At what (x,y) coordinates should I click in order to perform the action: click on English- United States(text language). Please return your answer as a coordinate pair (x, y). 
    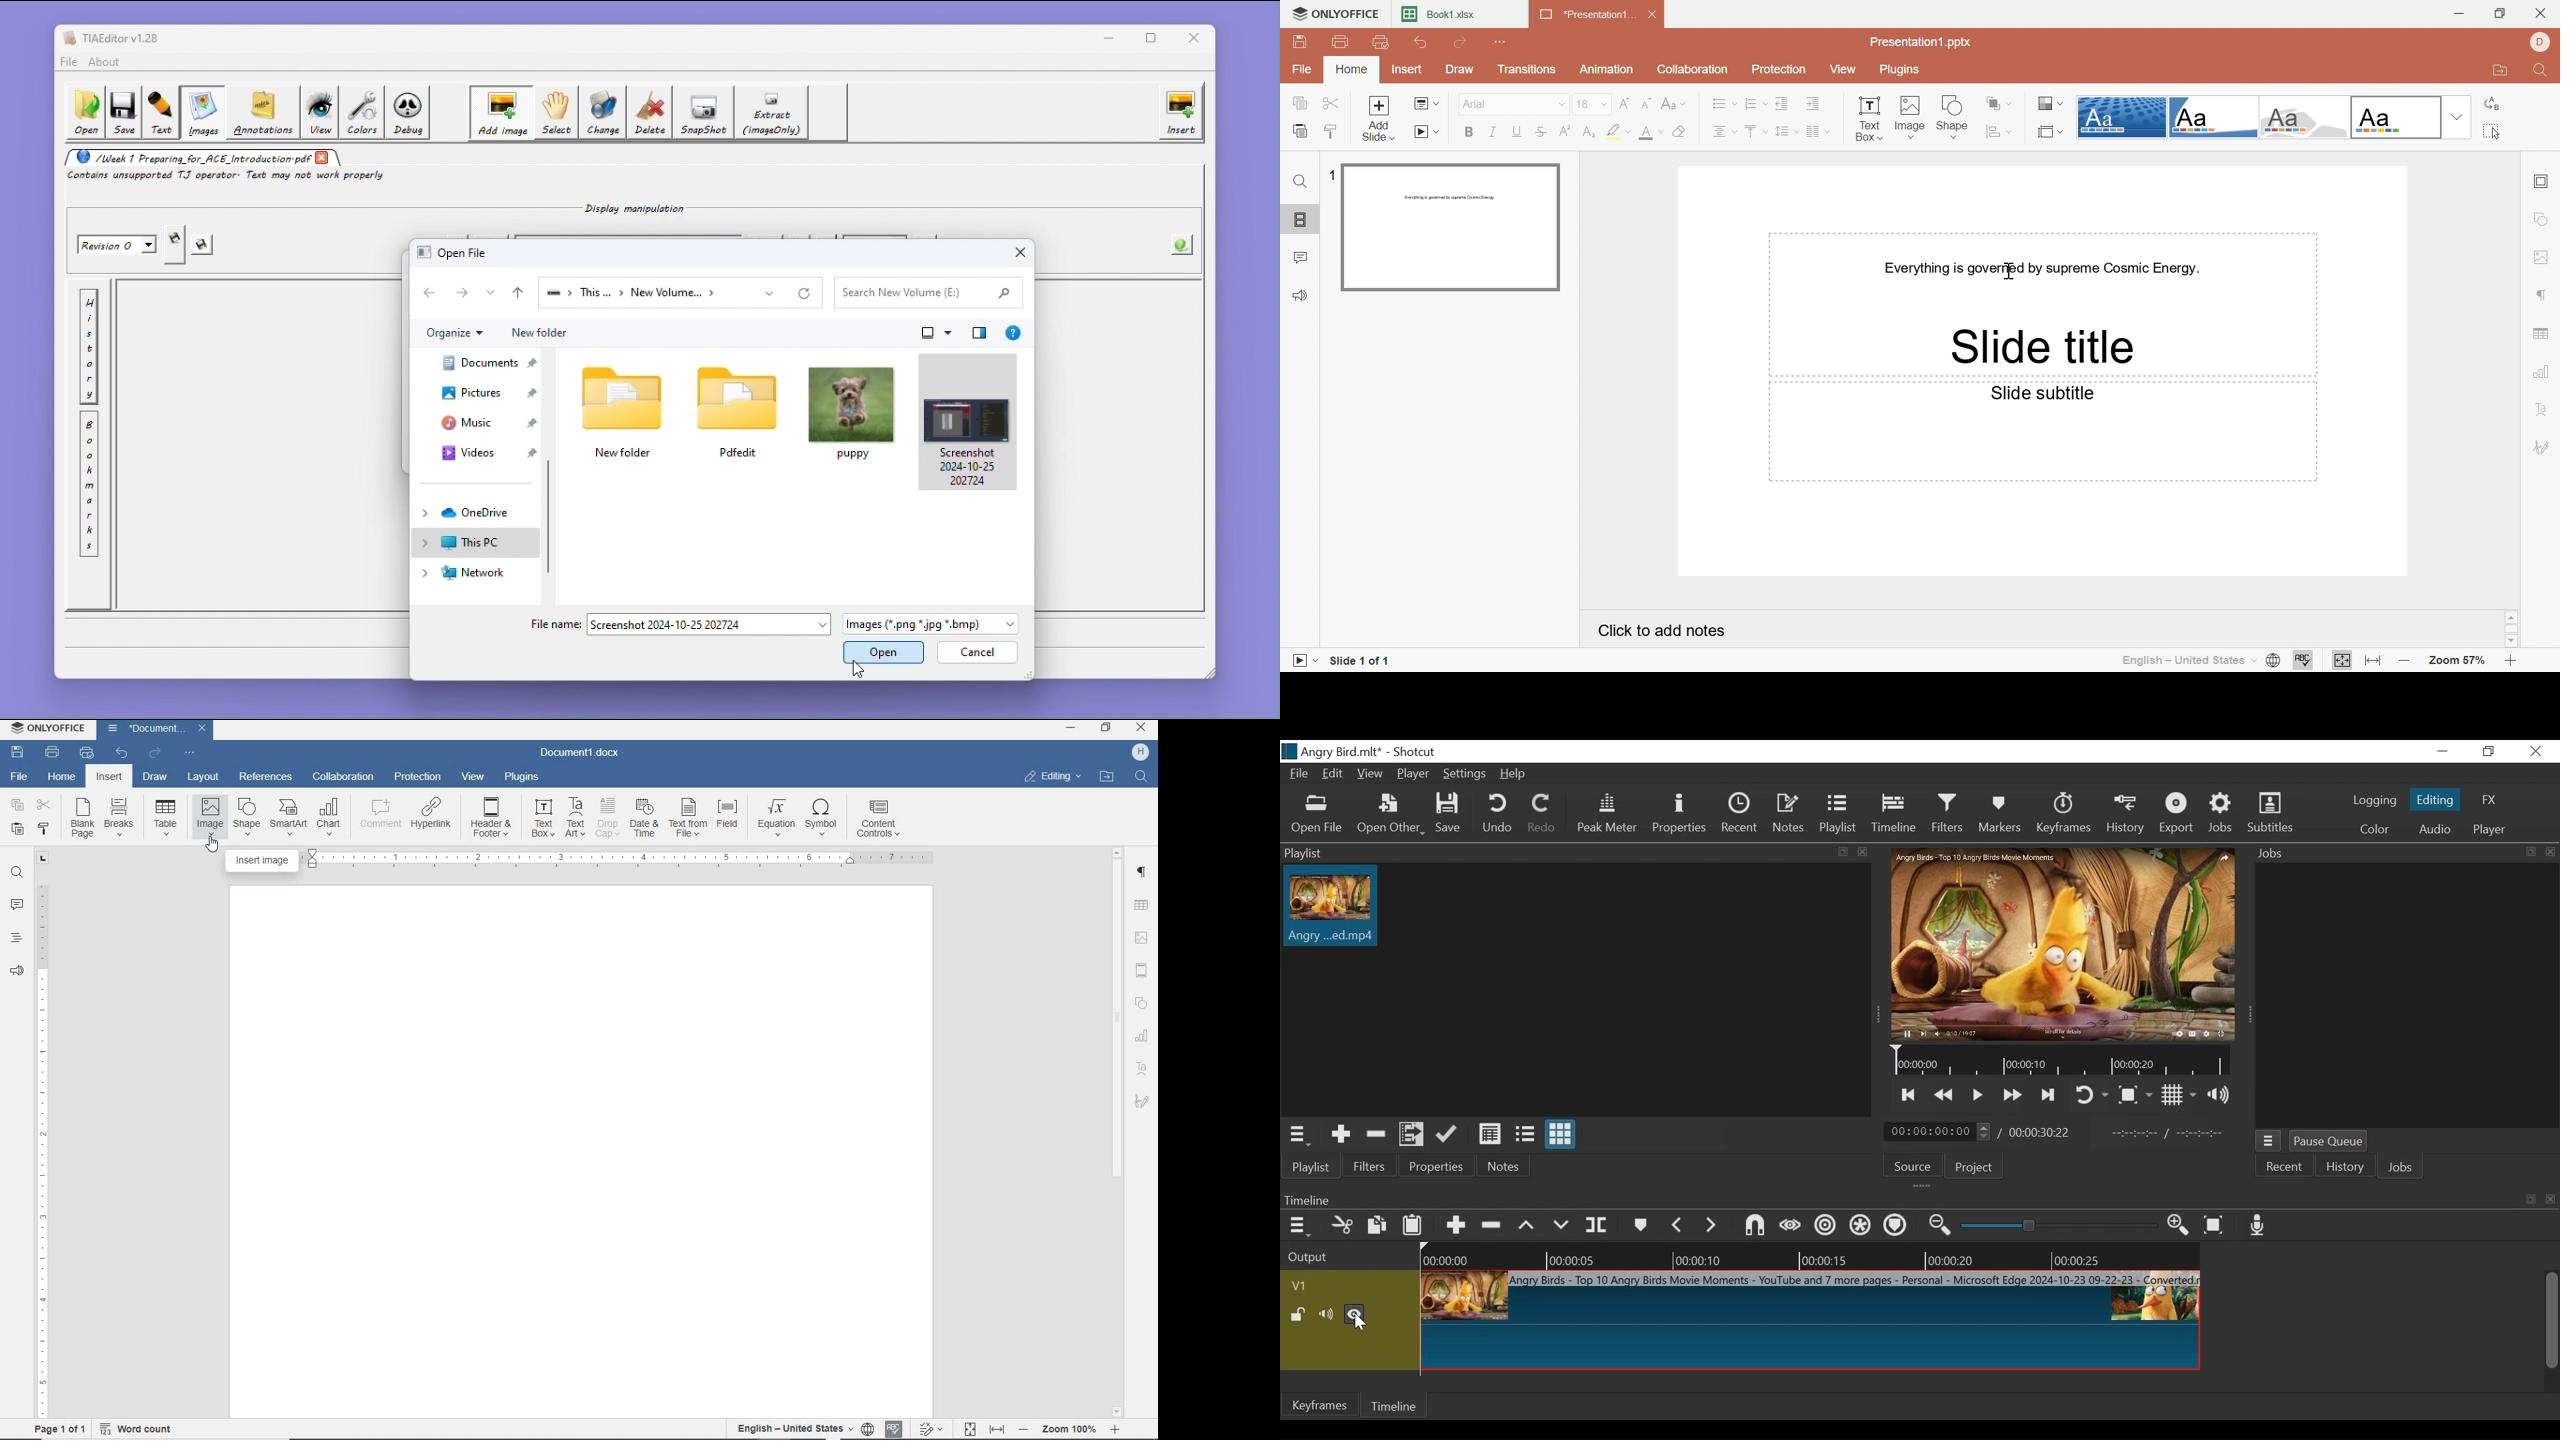
    Looking at the image, I should click on (794, 1430).